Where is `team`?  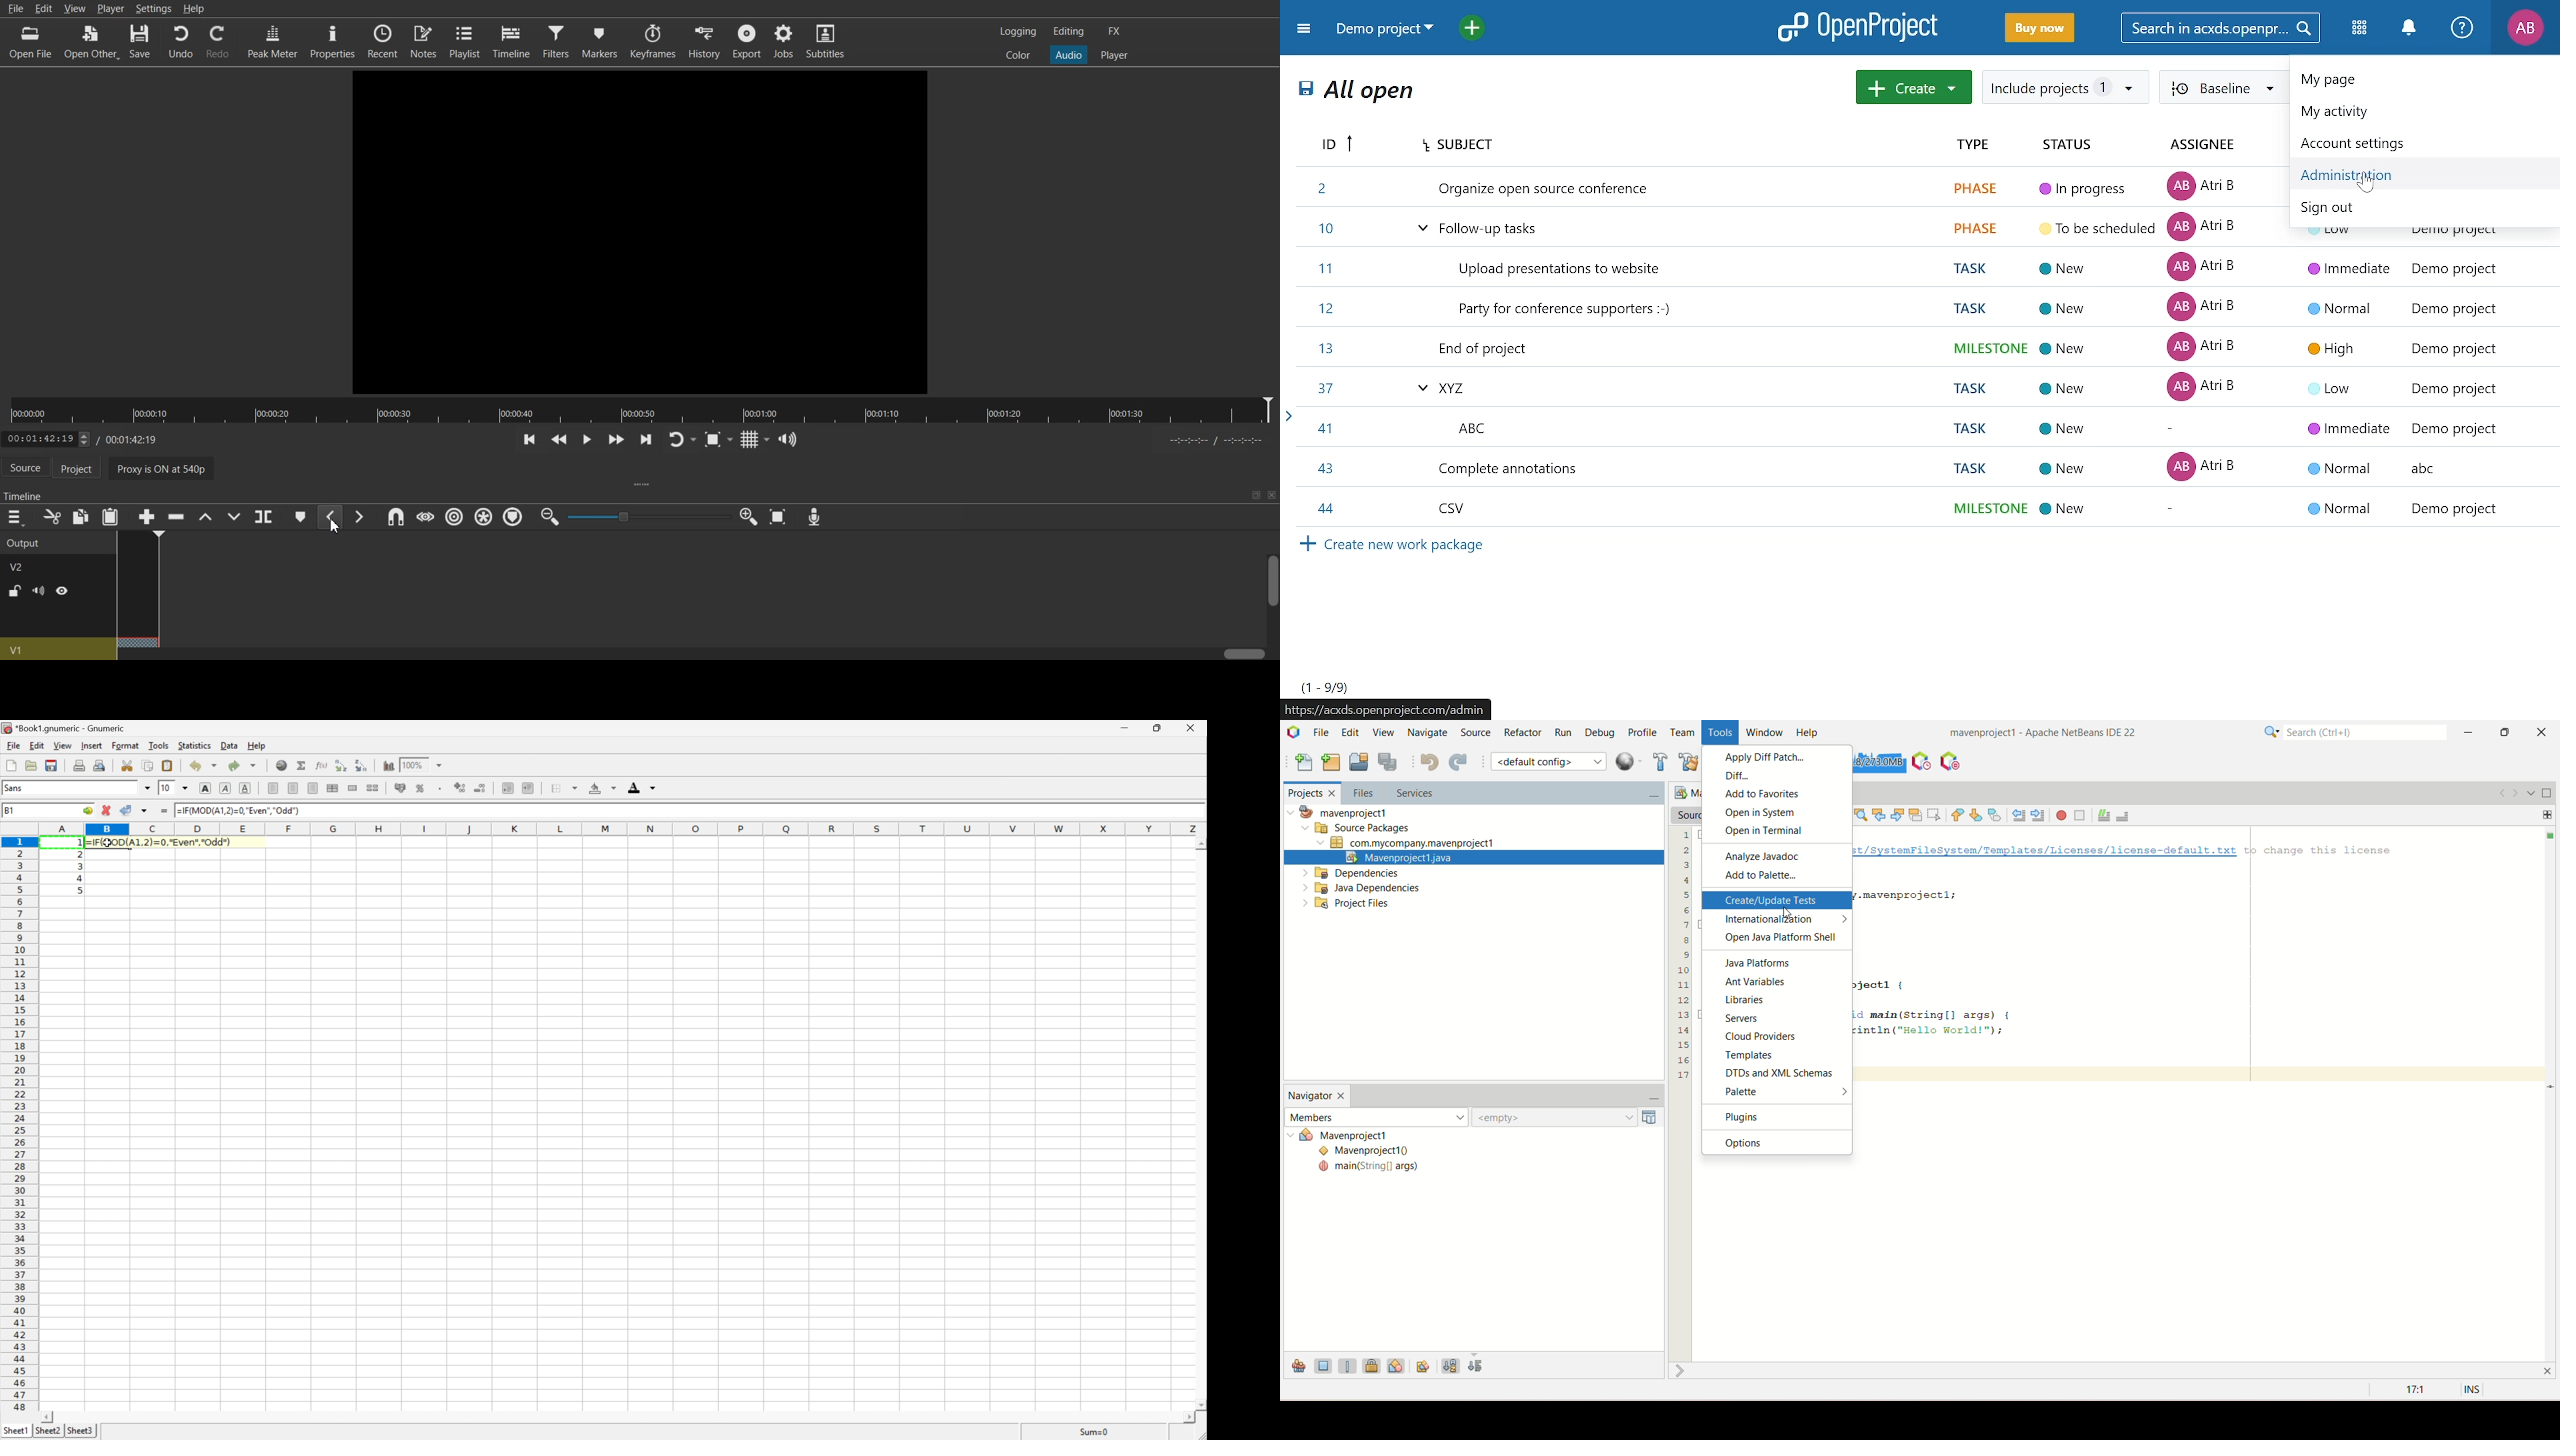
team is located at coordinates (1683, 733).